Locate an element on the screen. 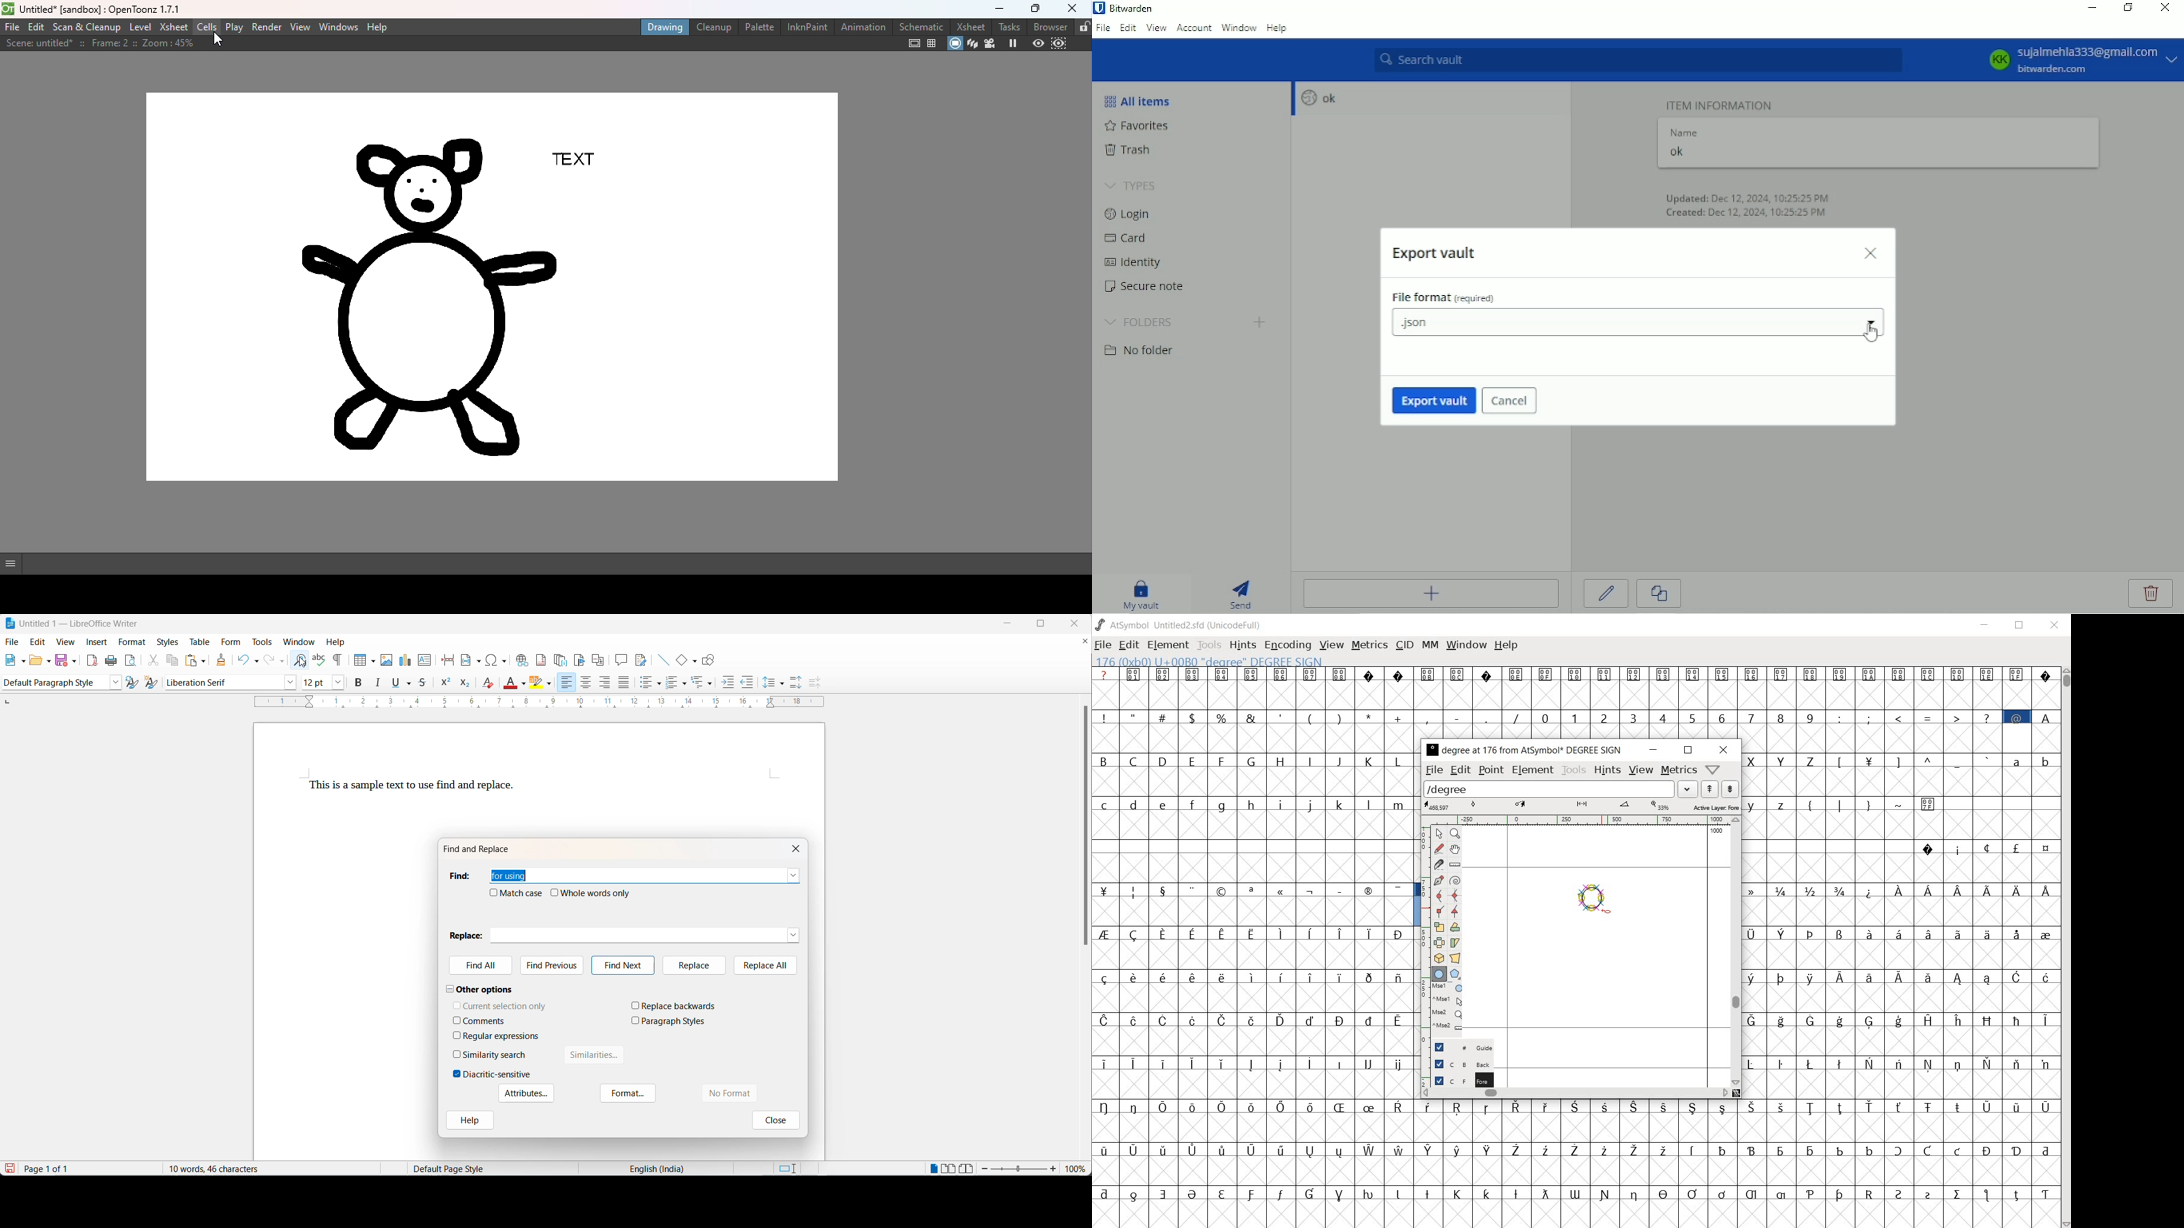 Image resolution: width=2184 pixels, height=1232 pixels. Account is located at coordinates (1194, 27).